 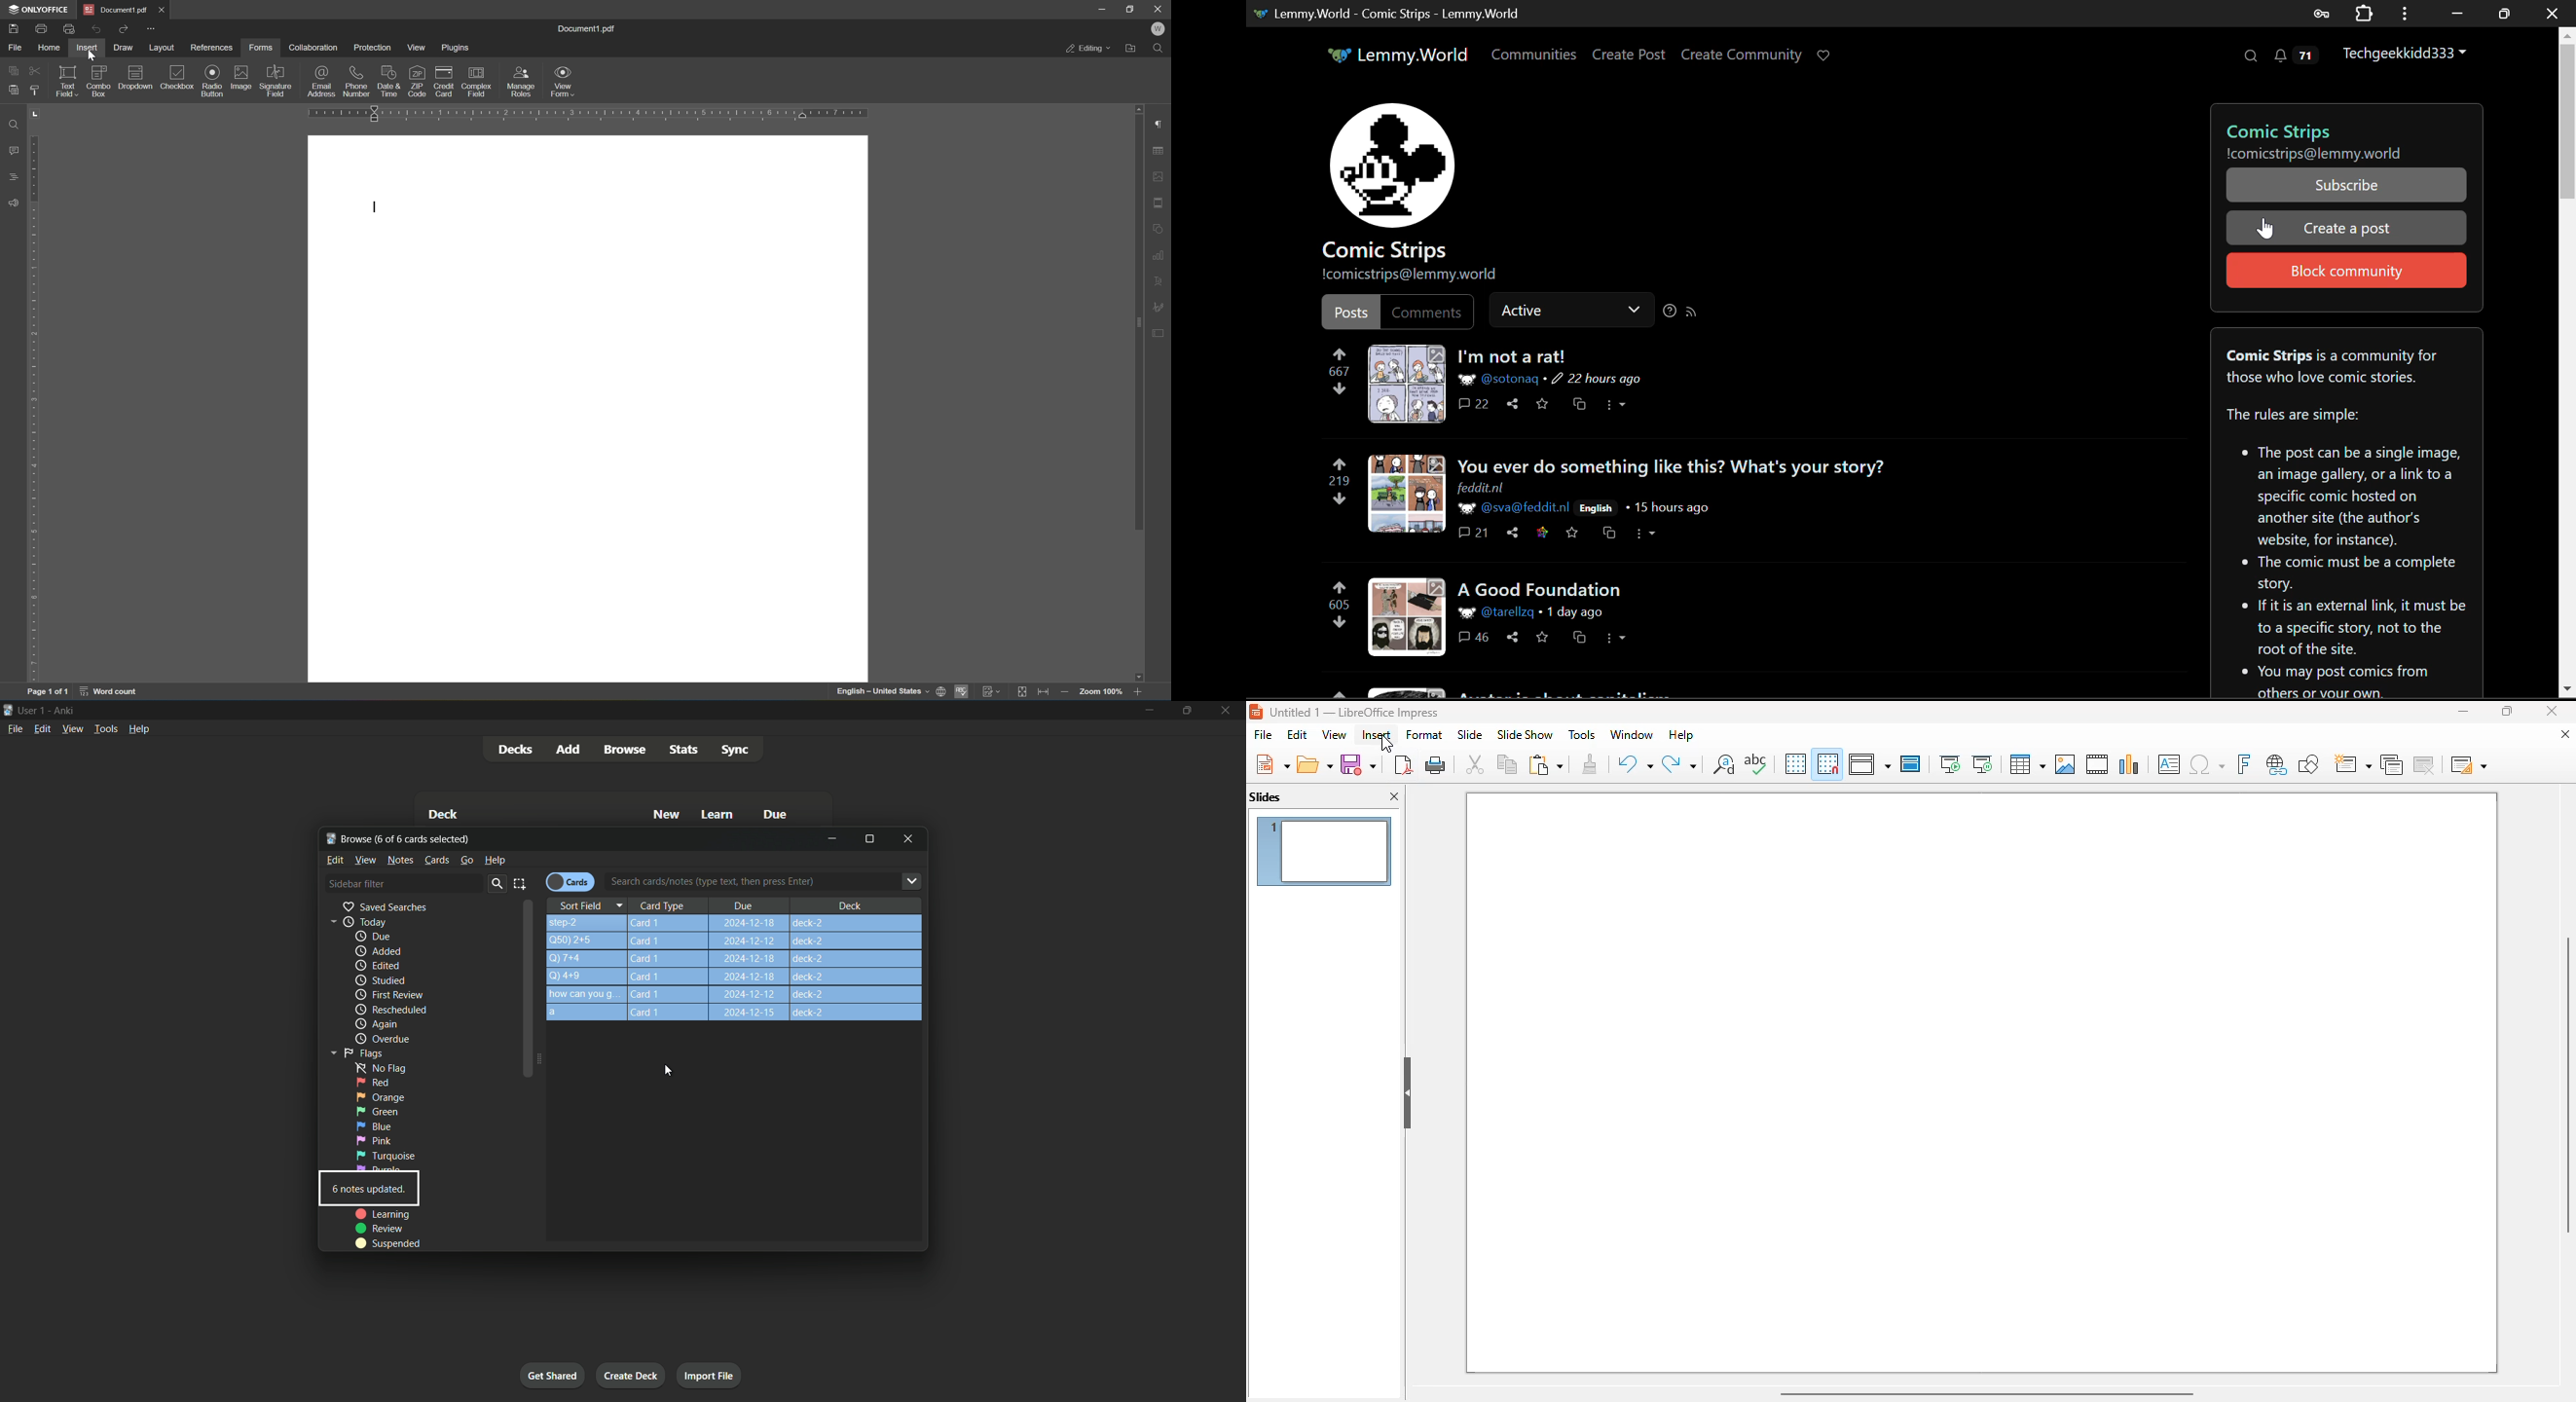 I want to click on checkbox, so click(x=177, y=76).